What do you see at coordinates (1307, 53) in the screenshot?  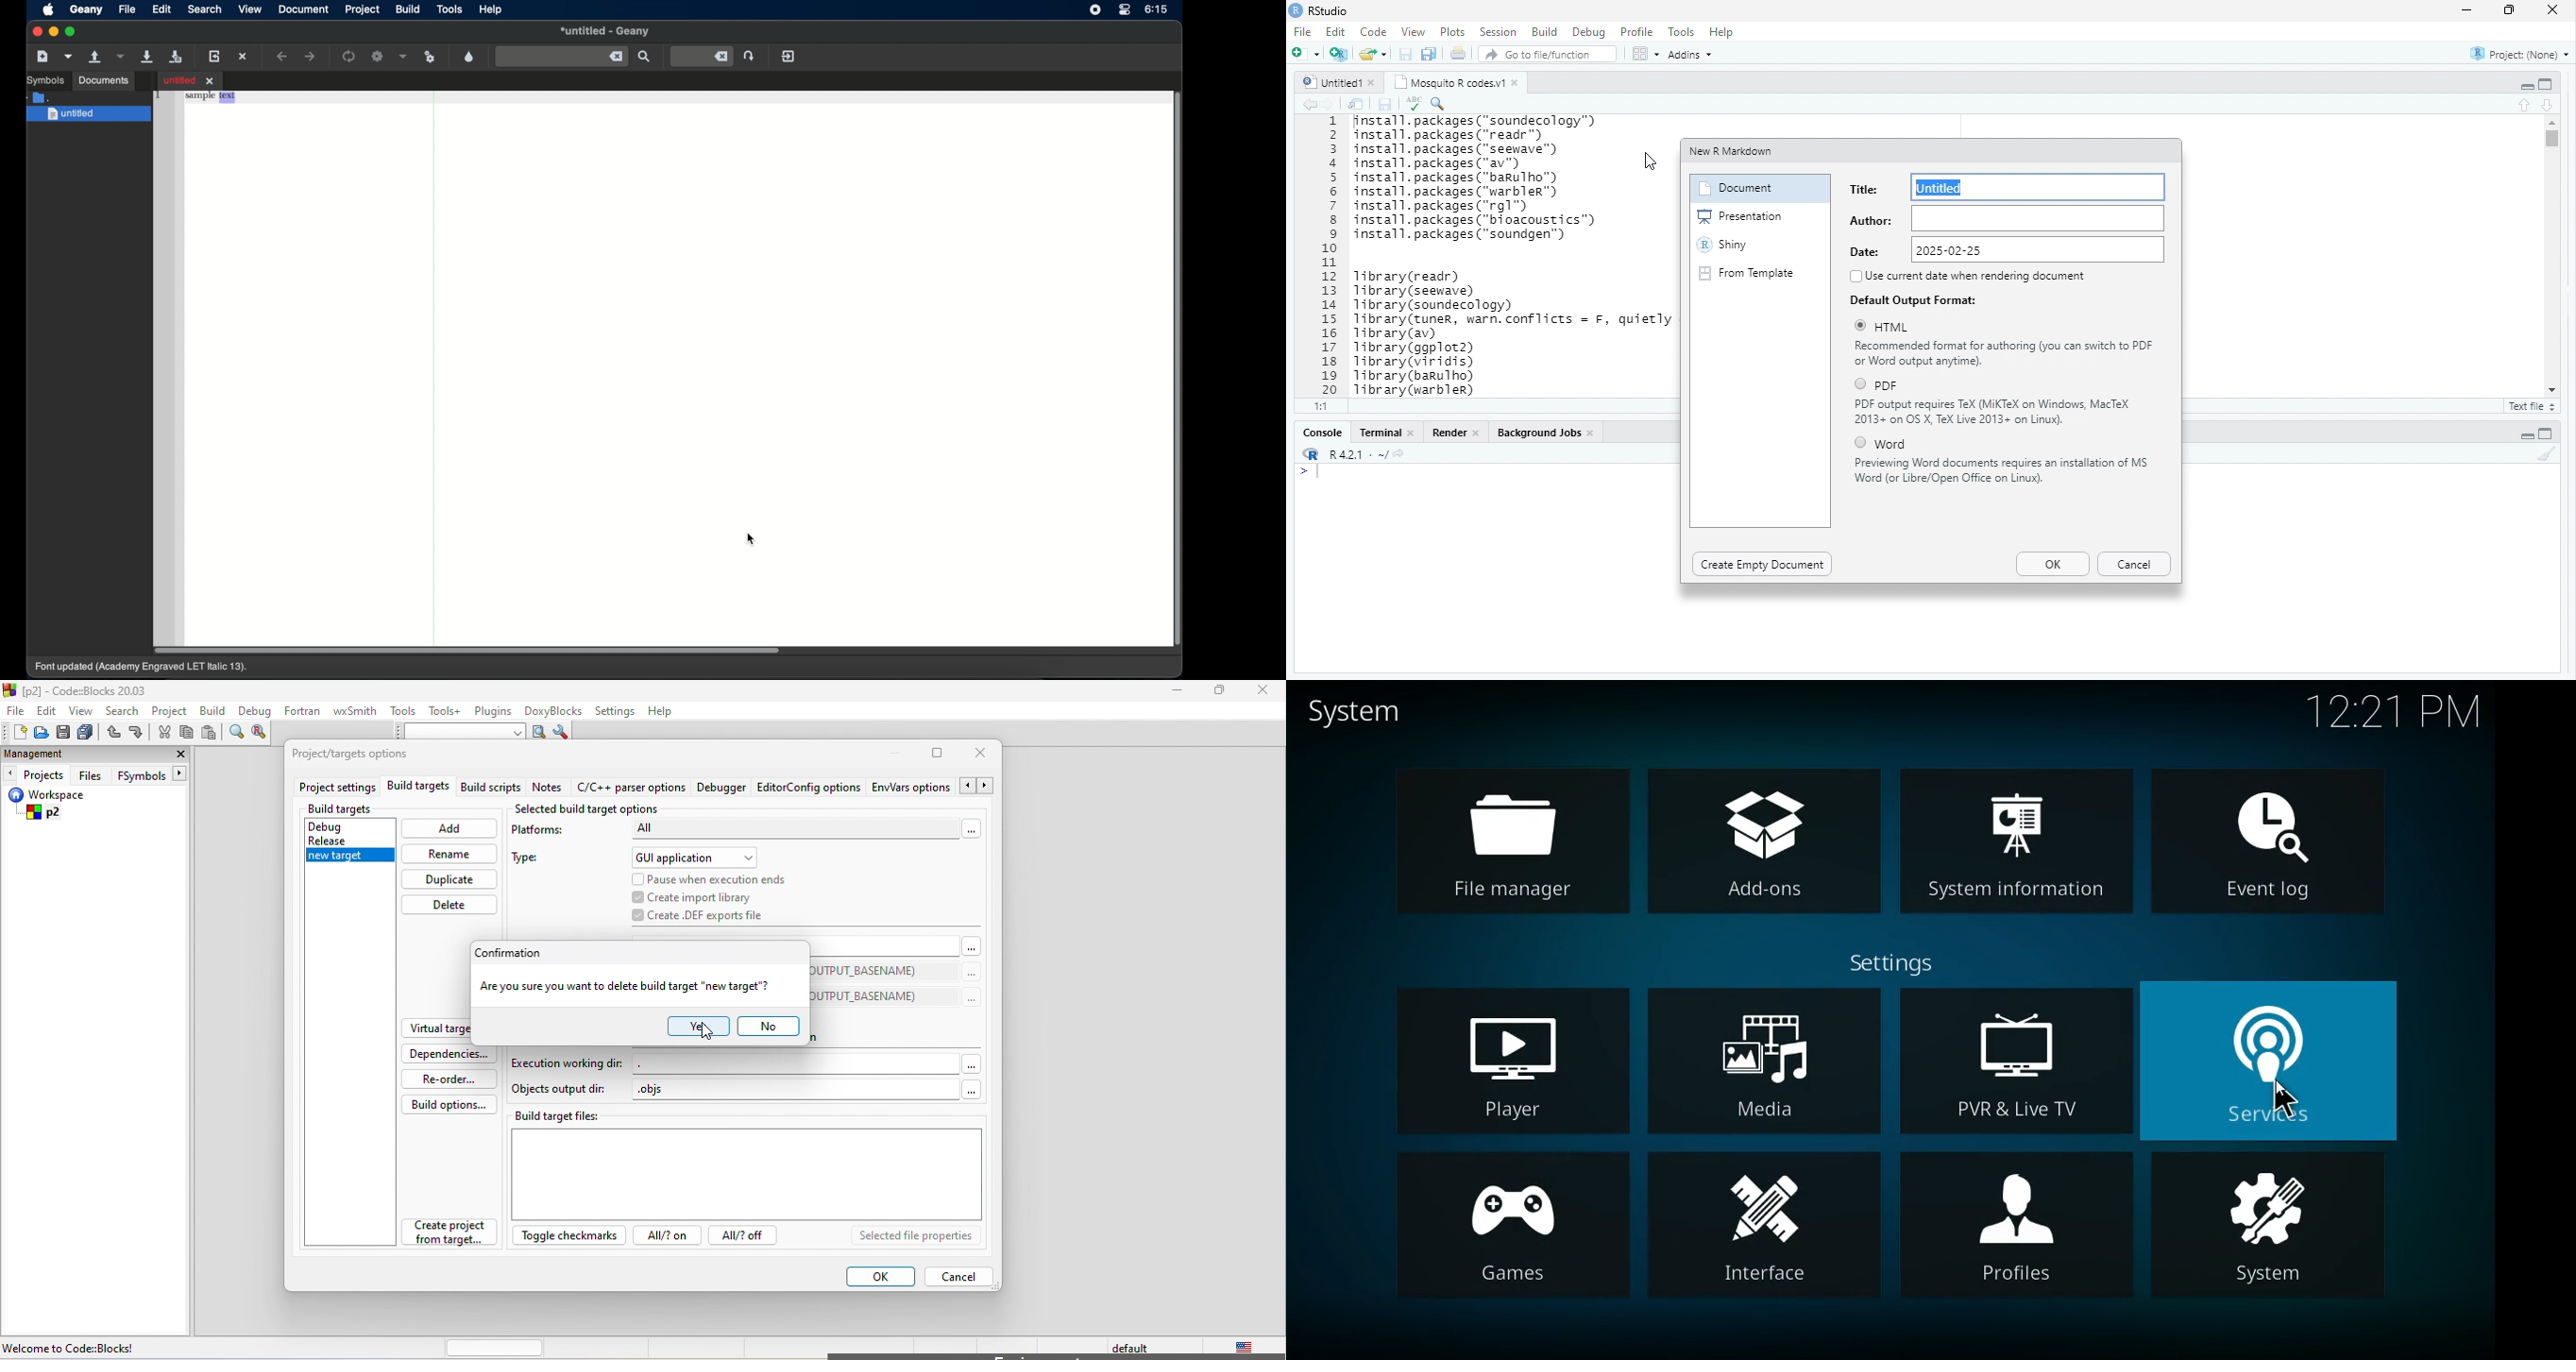 I see `open file` at bounding box center [1307, 53].